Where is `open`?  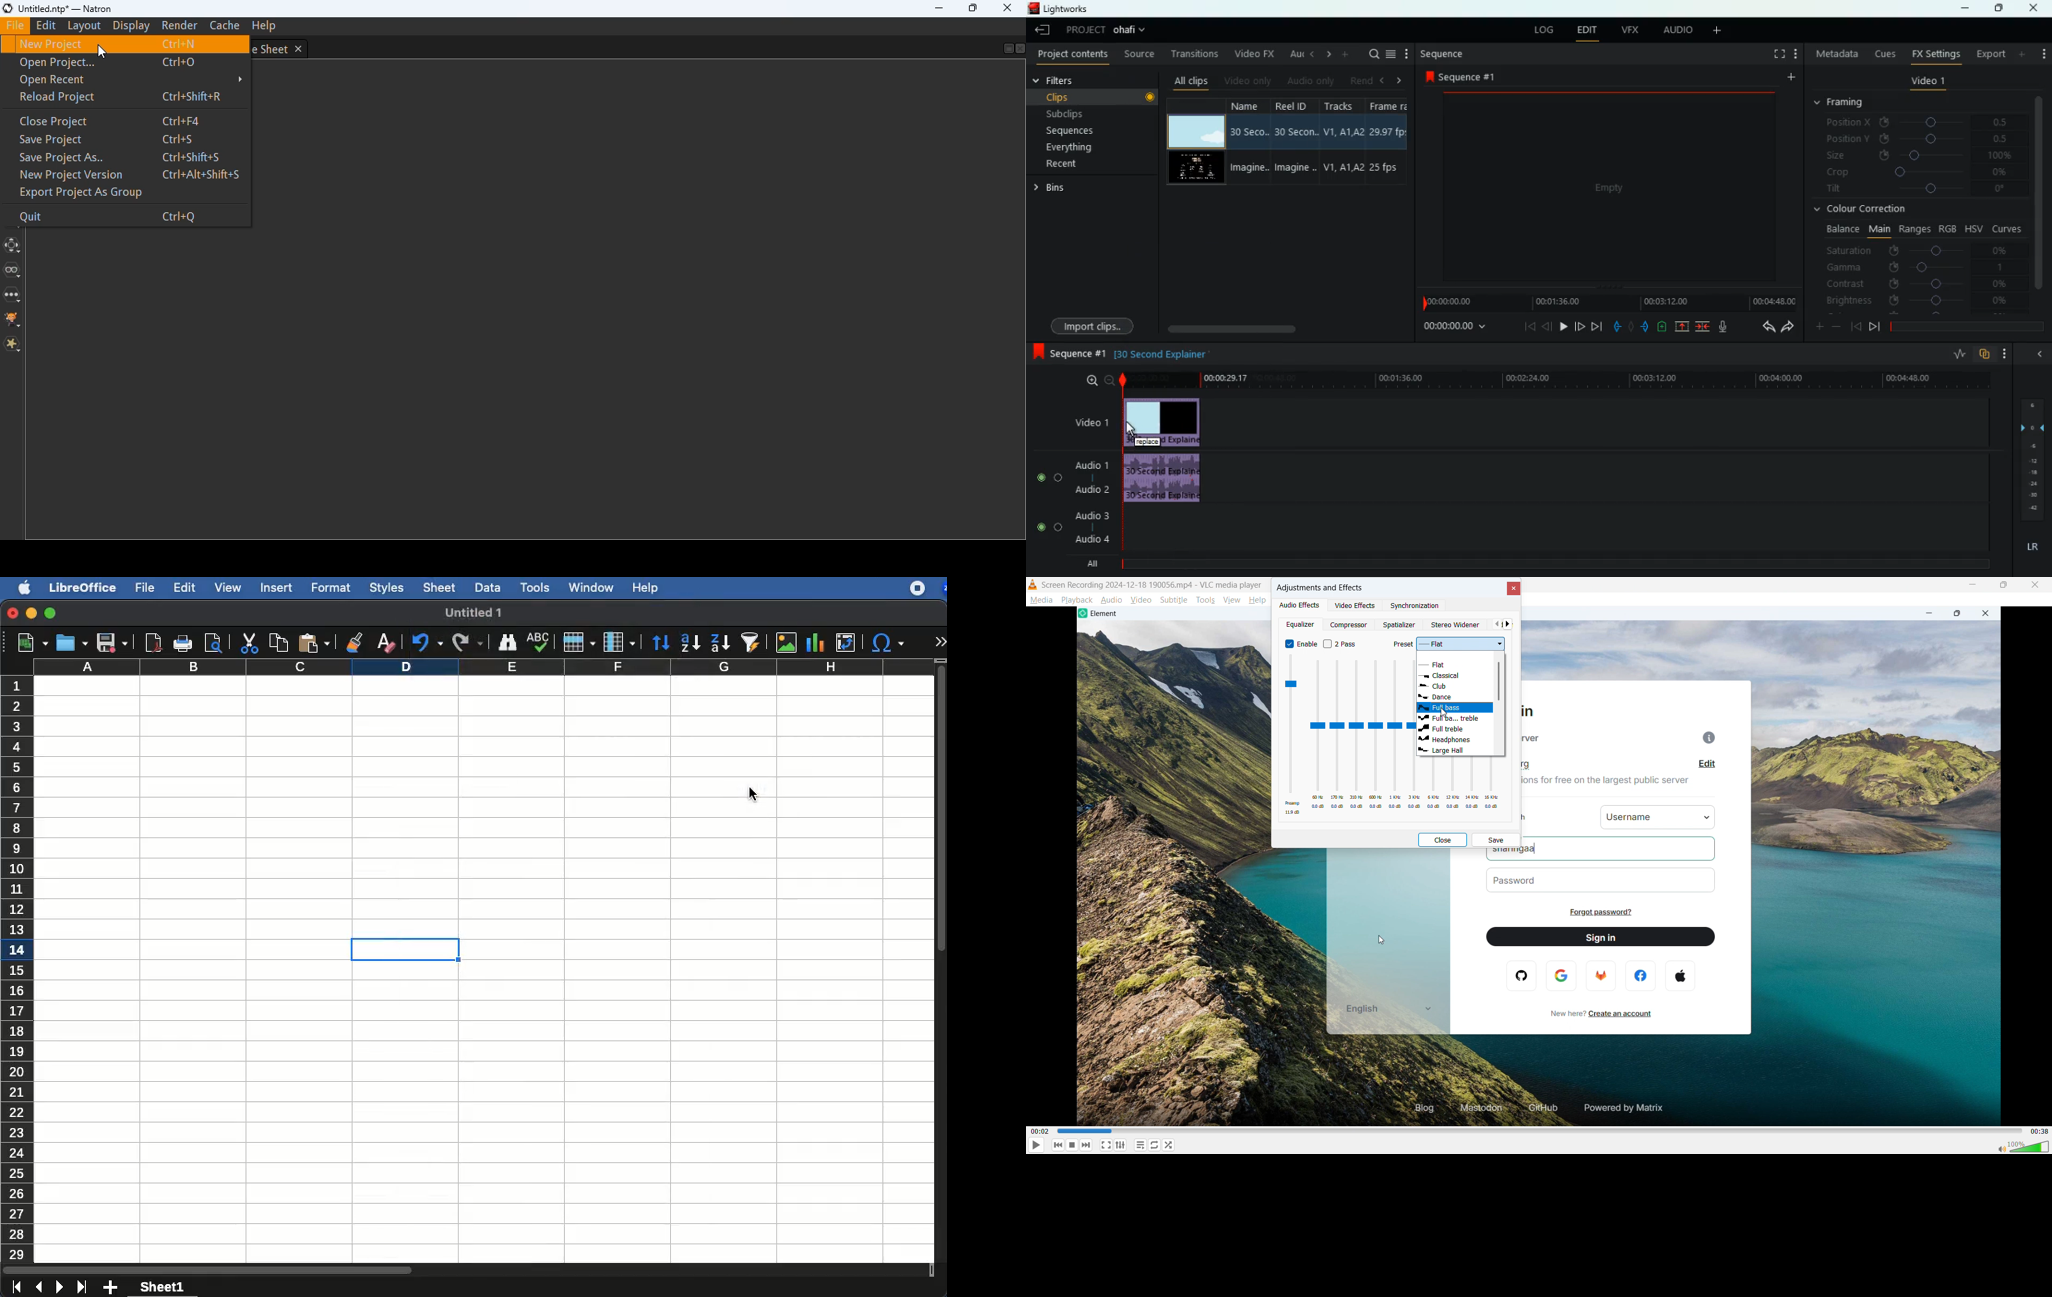
open is located at coordinates (72, 642).